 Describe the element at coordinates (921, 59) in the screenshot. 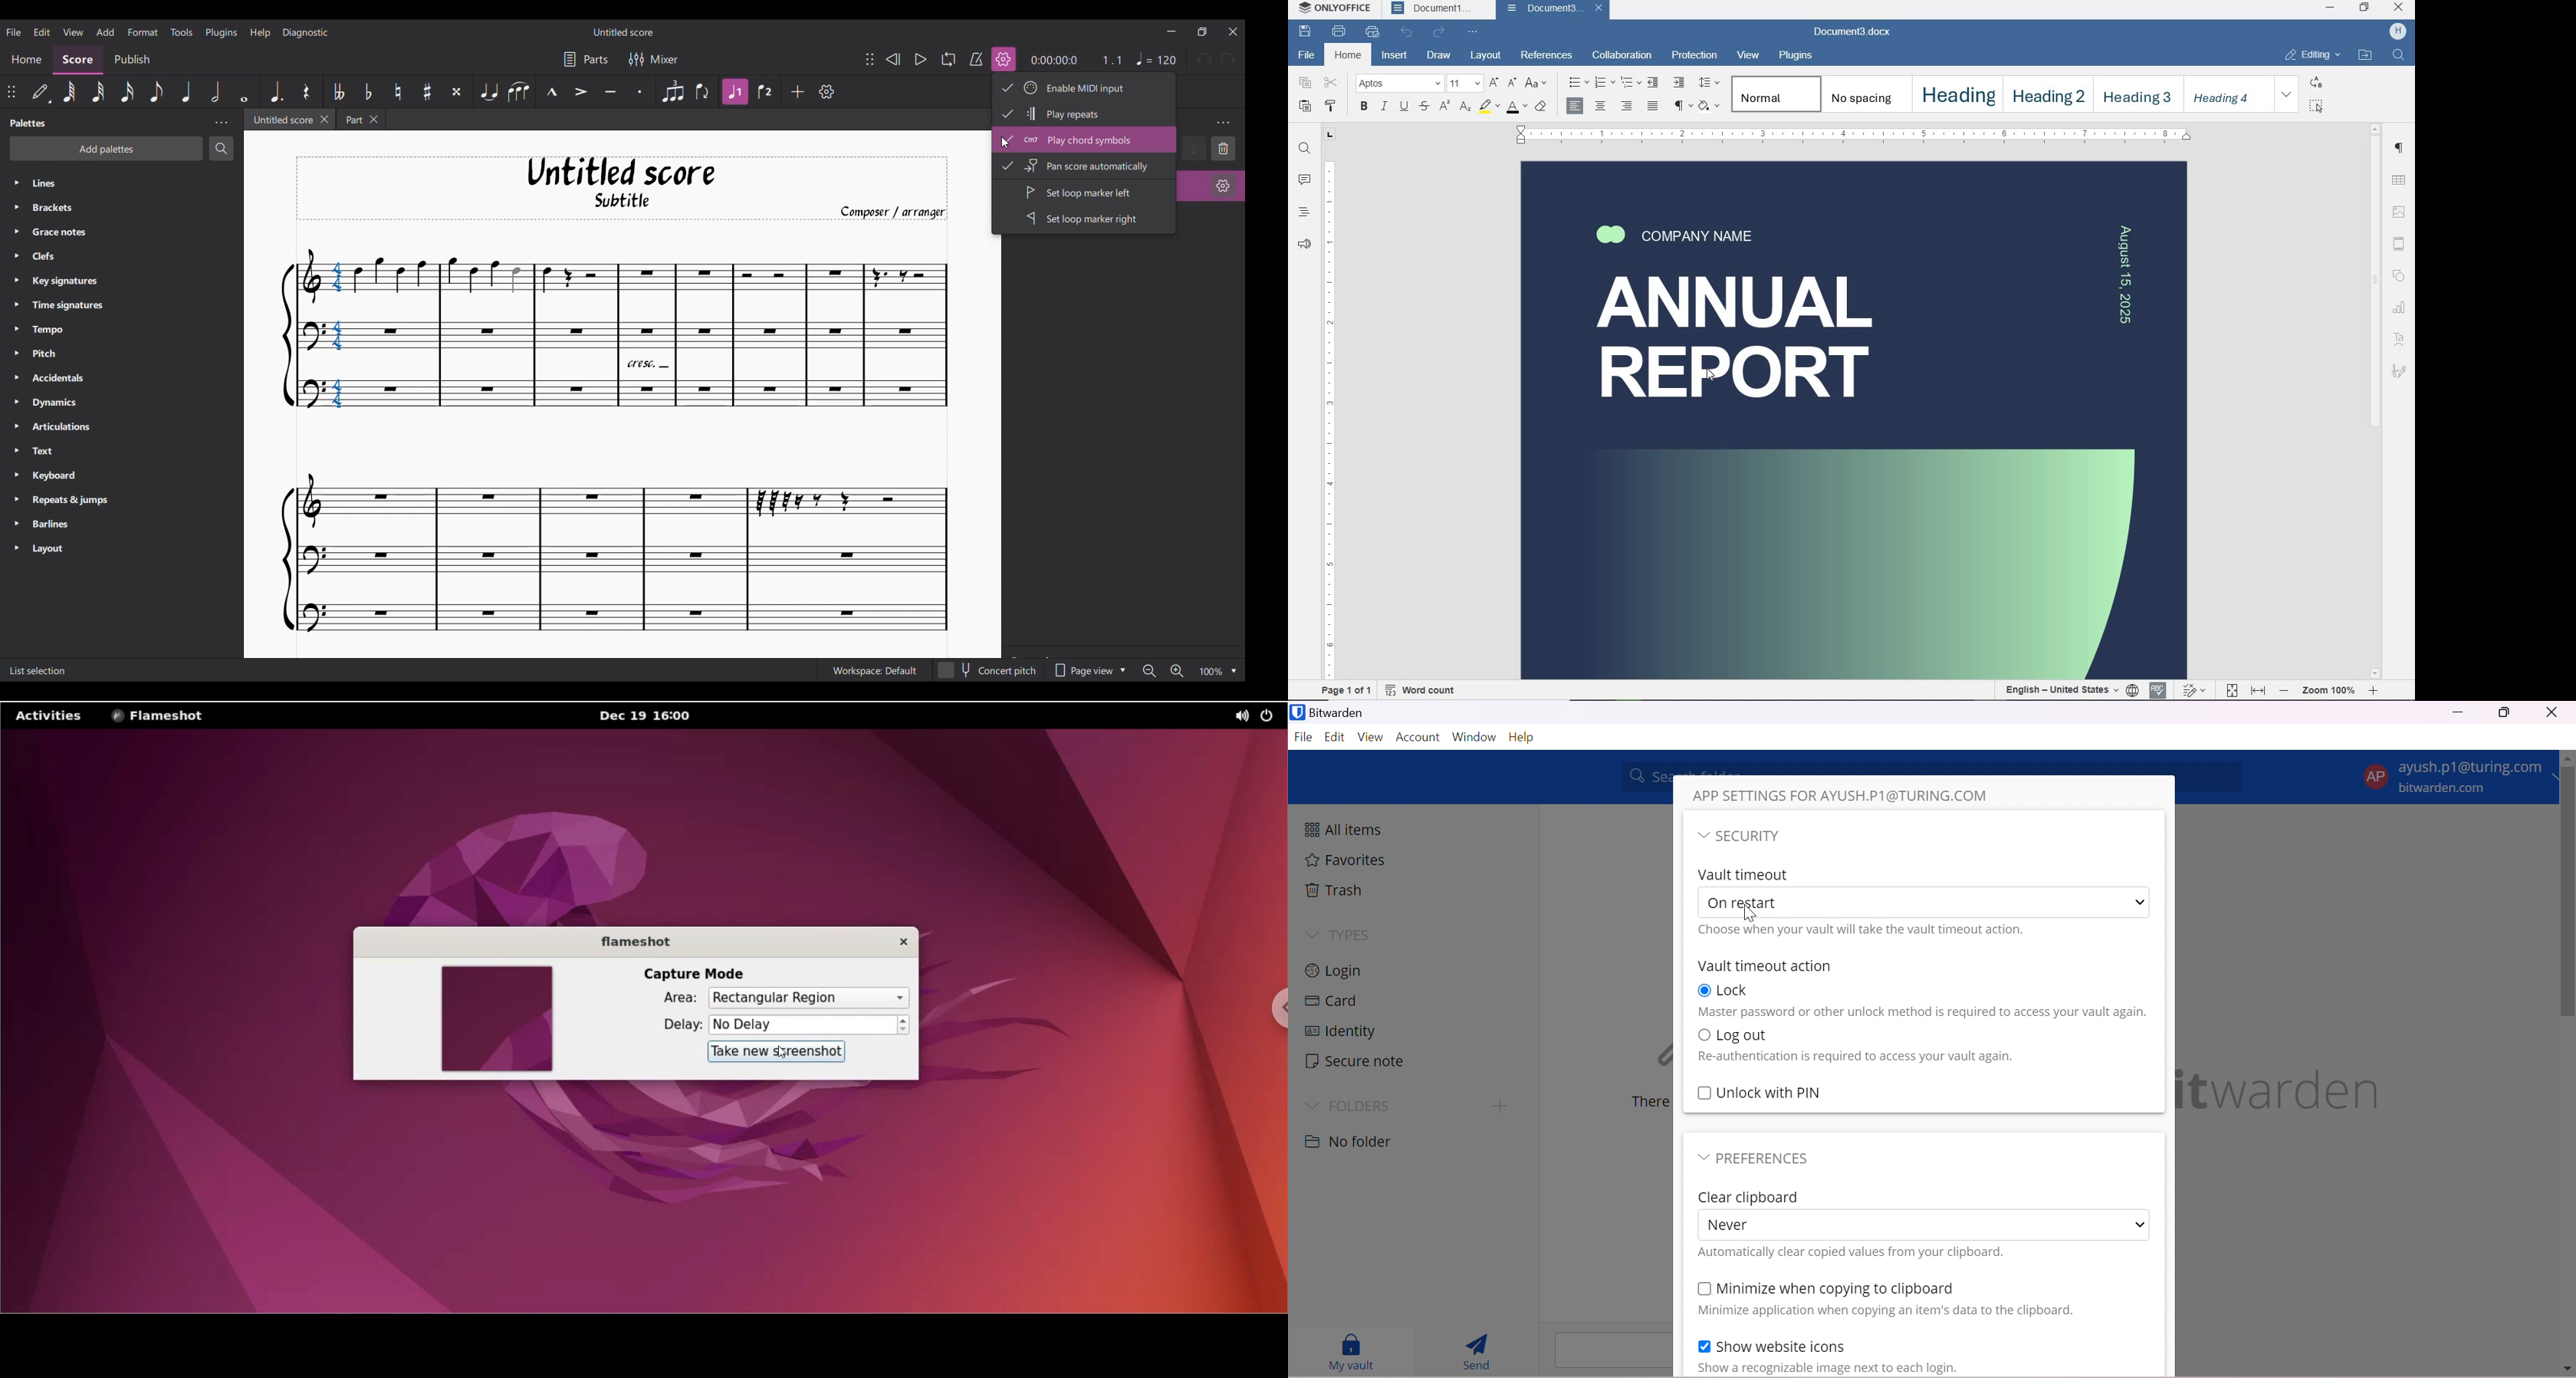

I see `Play` at that location.